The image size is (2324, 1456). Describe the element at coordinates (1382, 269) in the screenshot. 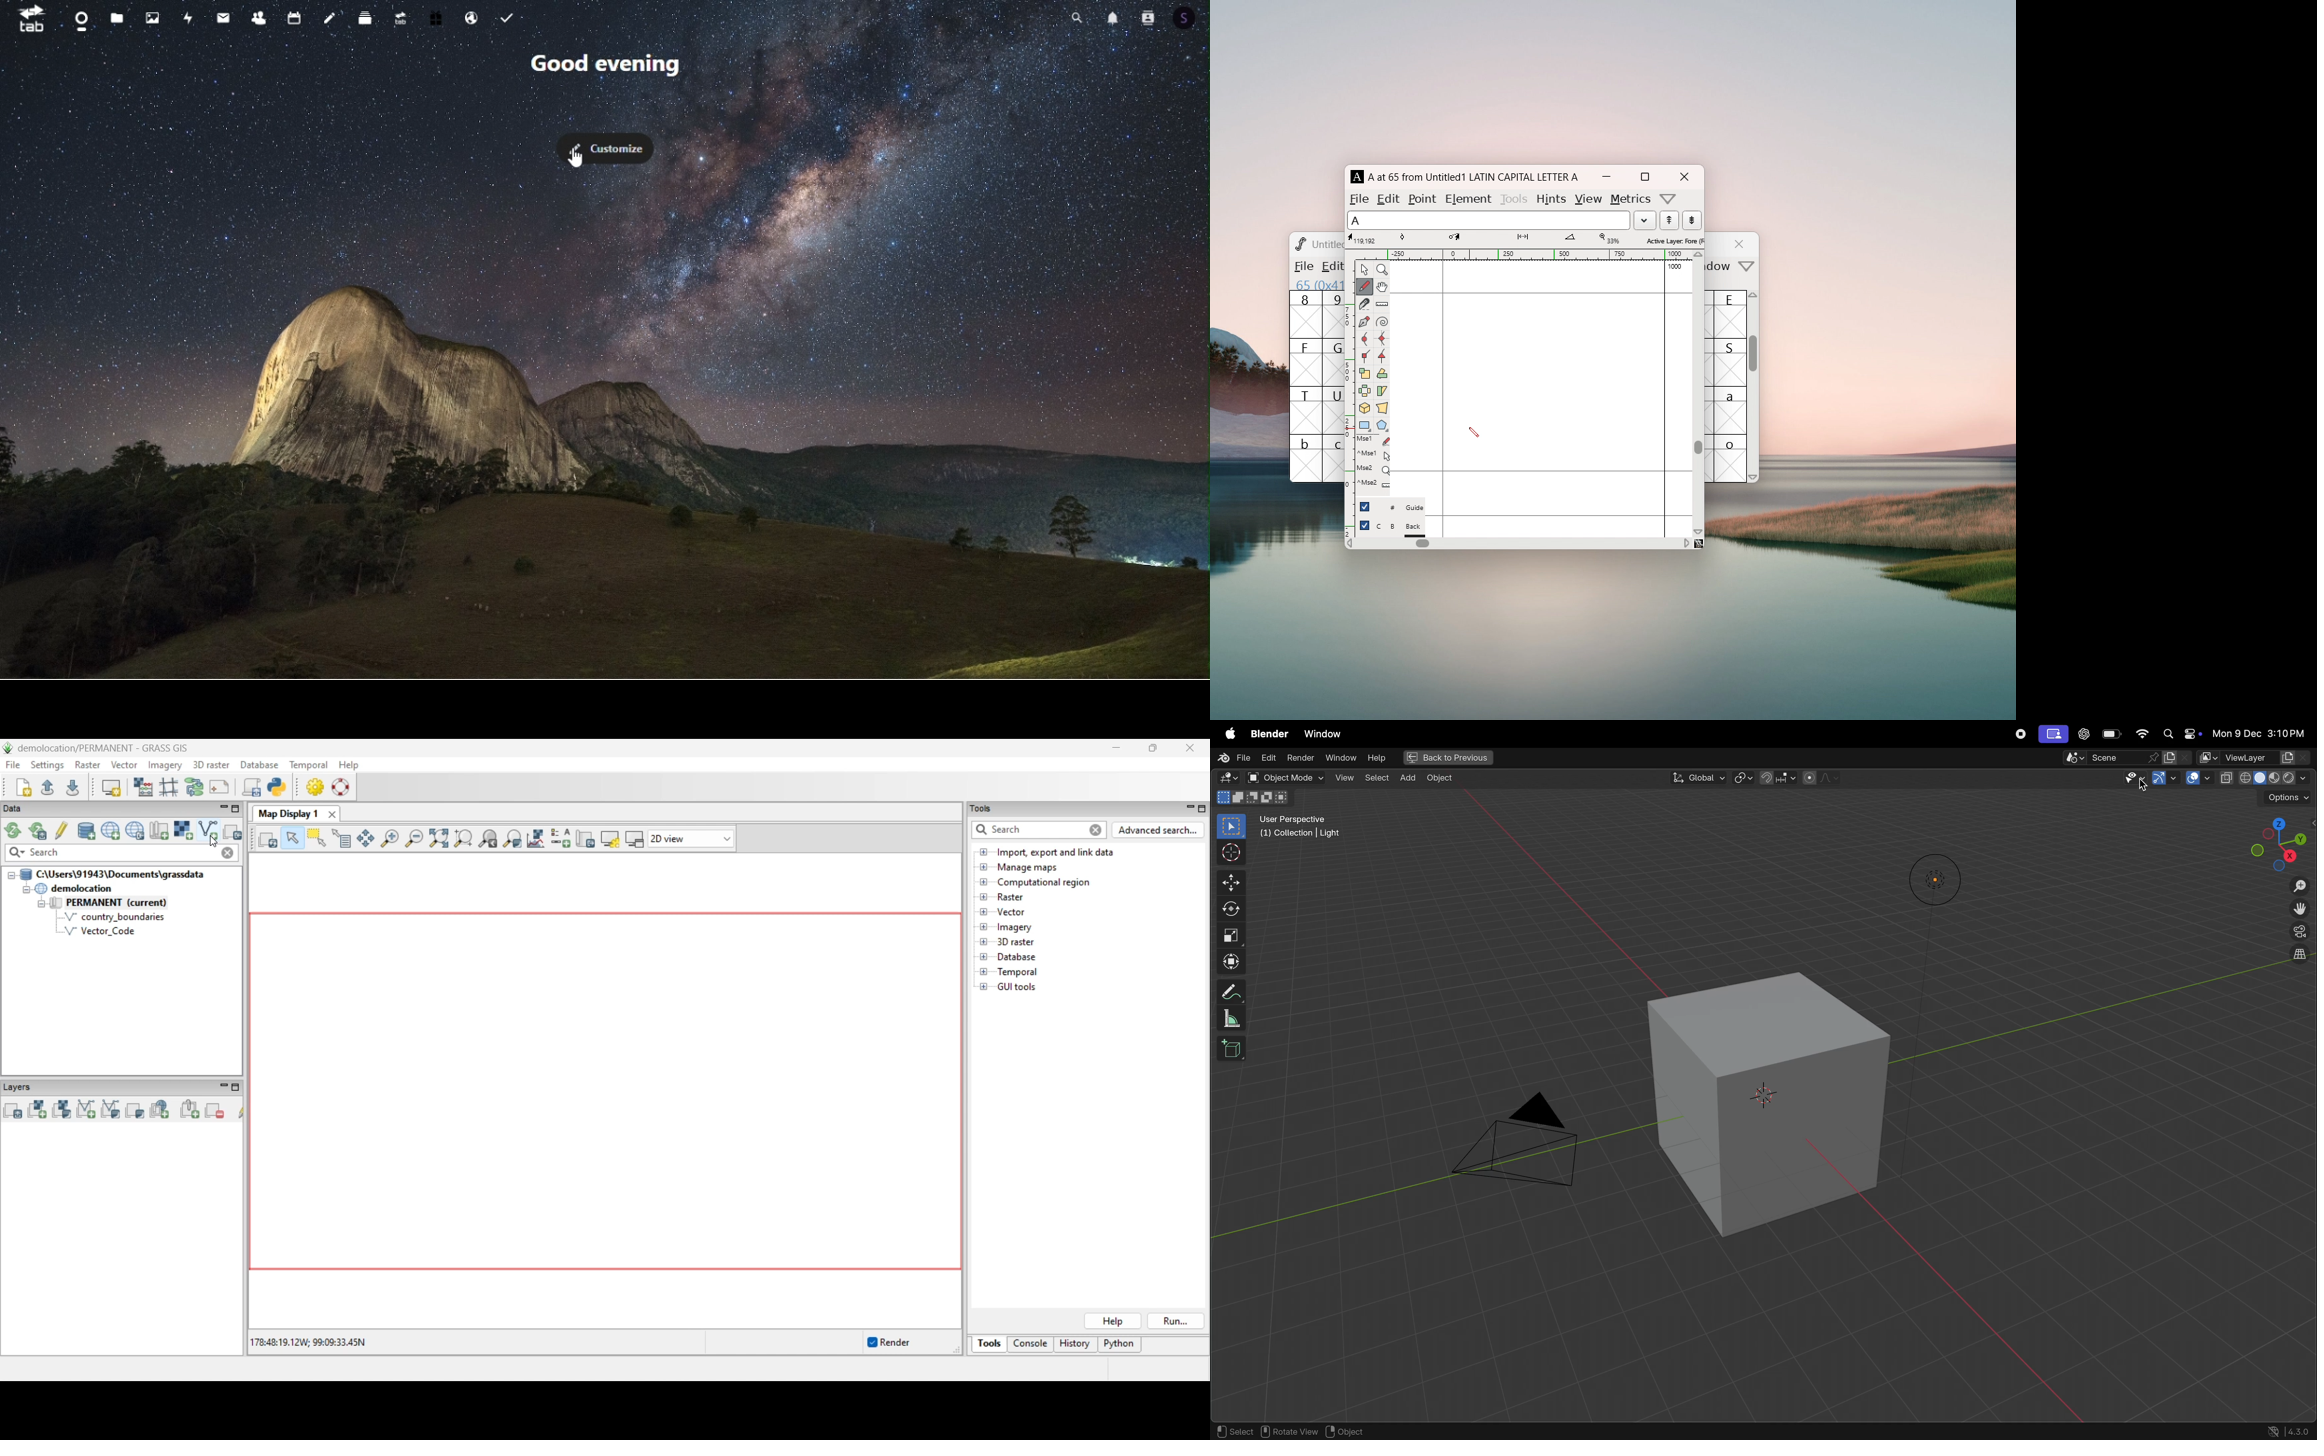

I see `maginify` at that location.